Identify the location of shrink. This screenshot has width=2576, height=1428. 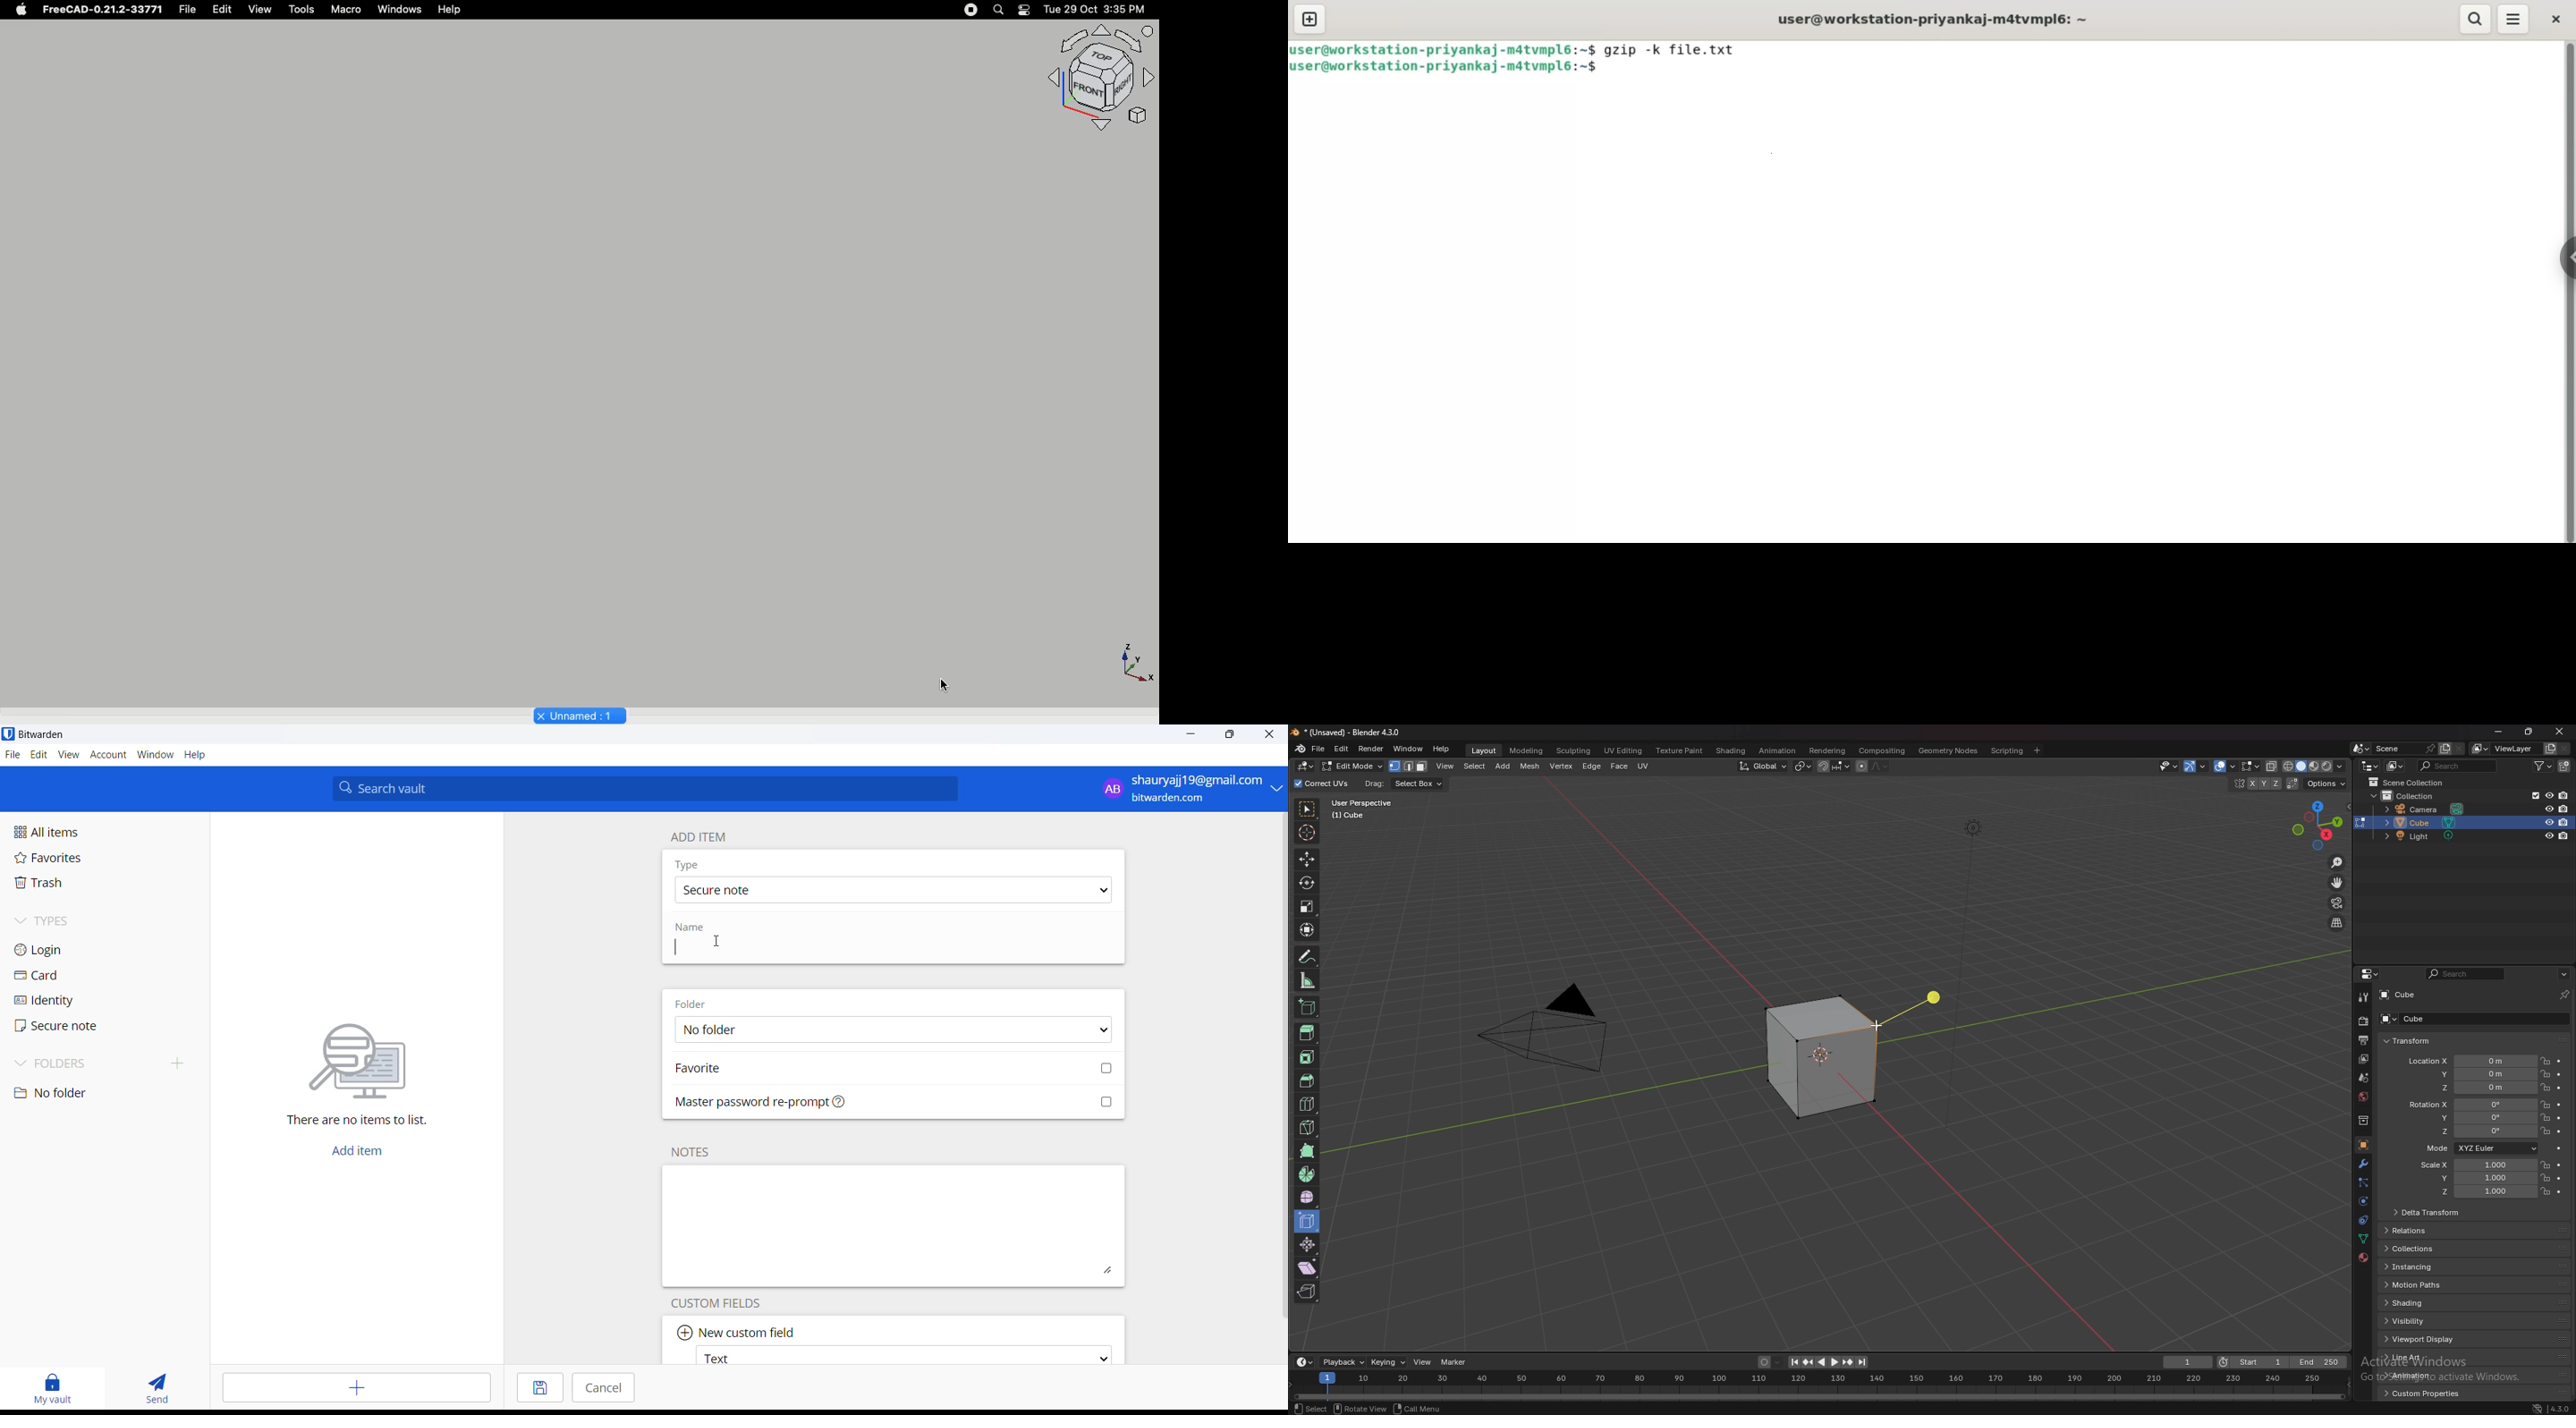
(1307, 1244).